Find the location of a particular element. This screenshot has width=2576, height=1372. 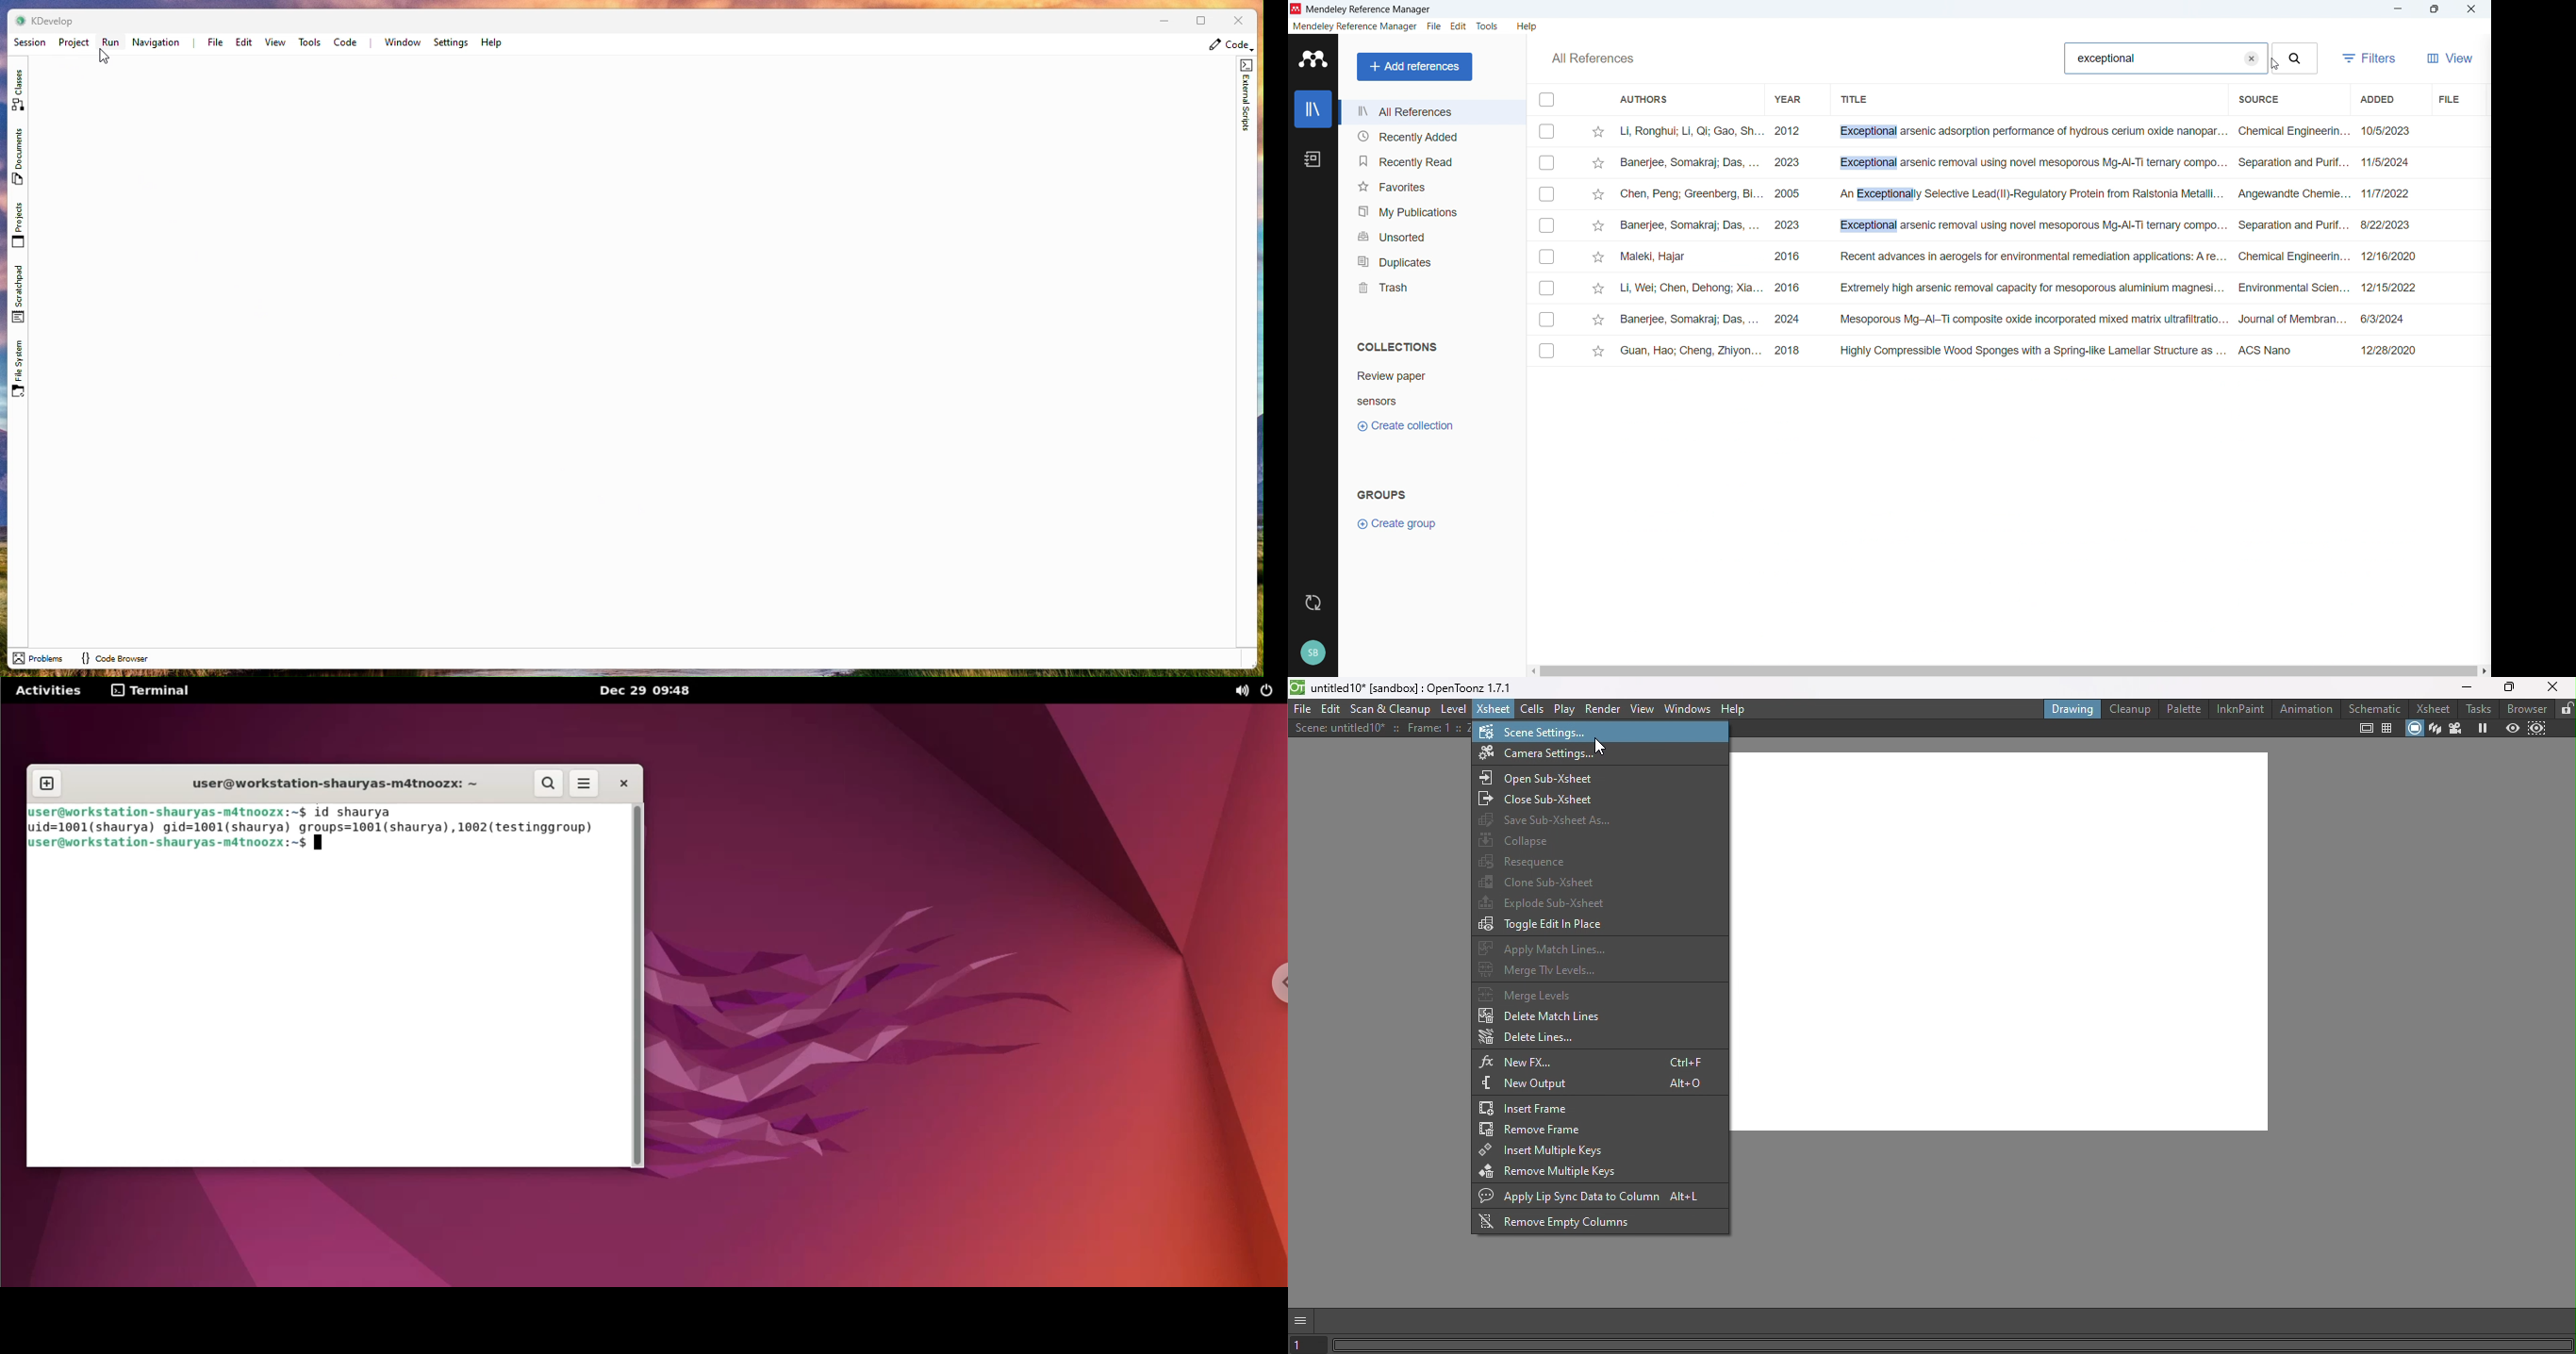

user@workstation-shauryas-m4tnoozx:-$ is located at coordinates (168, 811).